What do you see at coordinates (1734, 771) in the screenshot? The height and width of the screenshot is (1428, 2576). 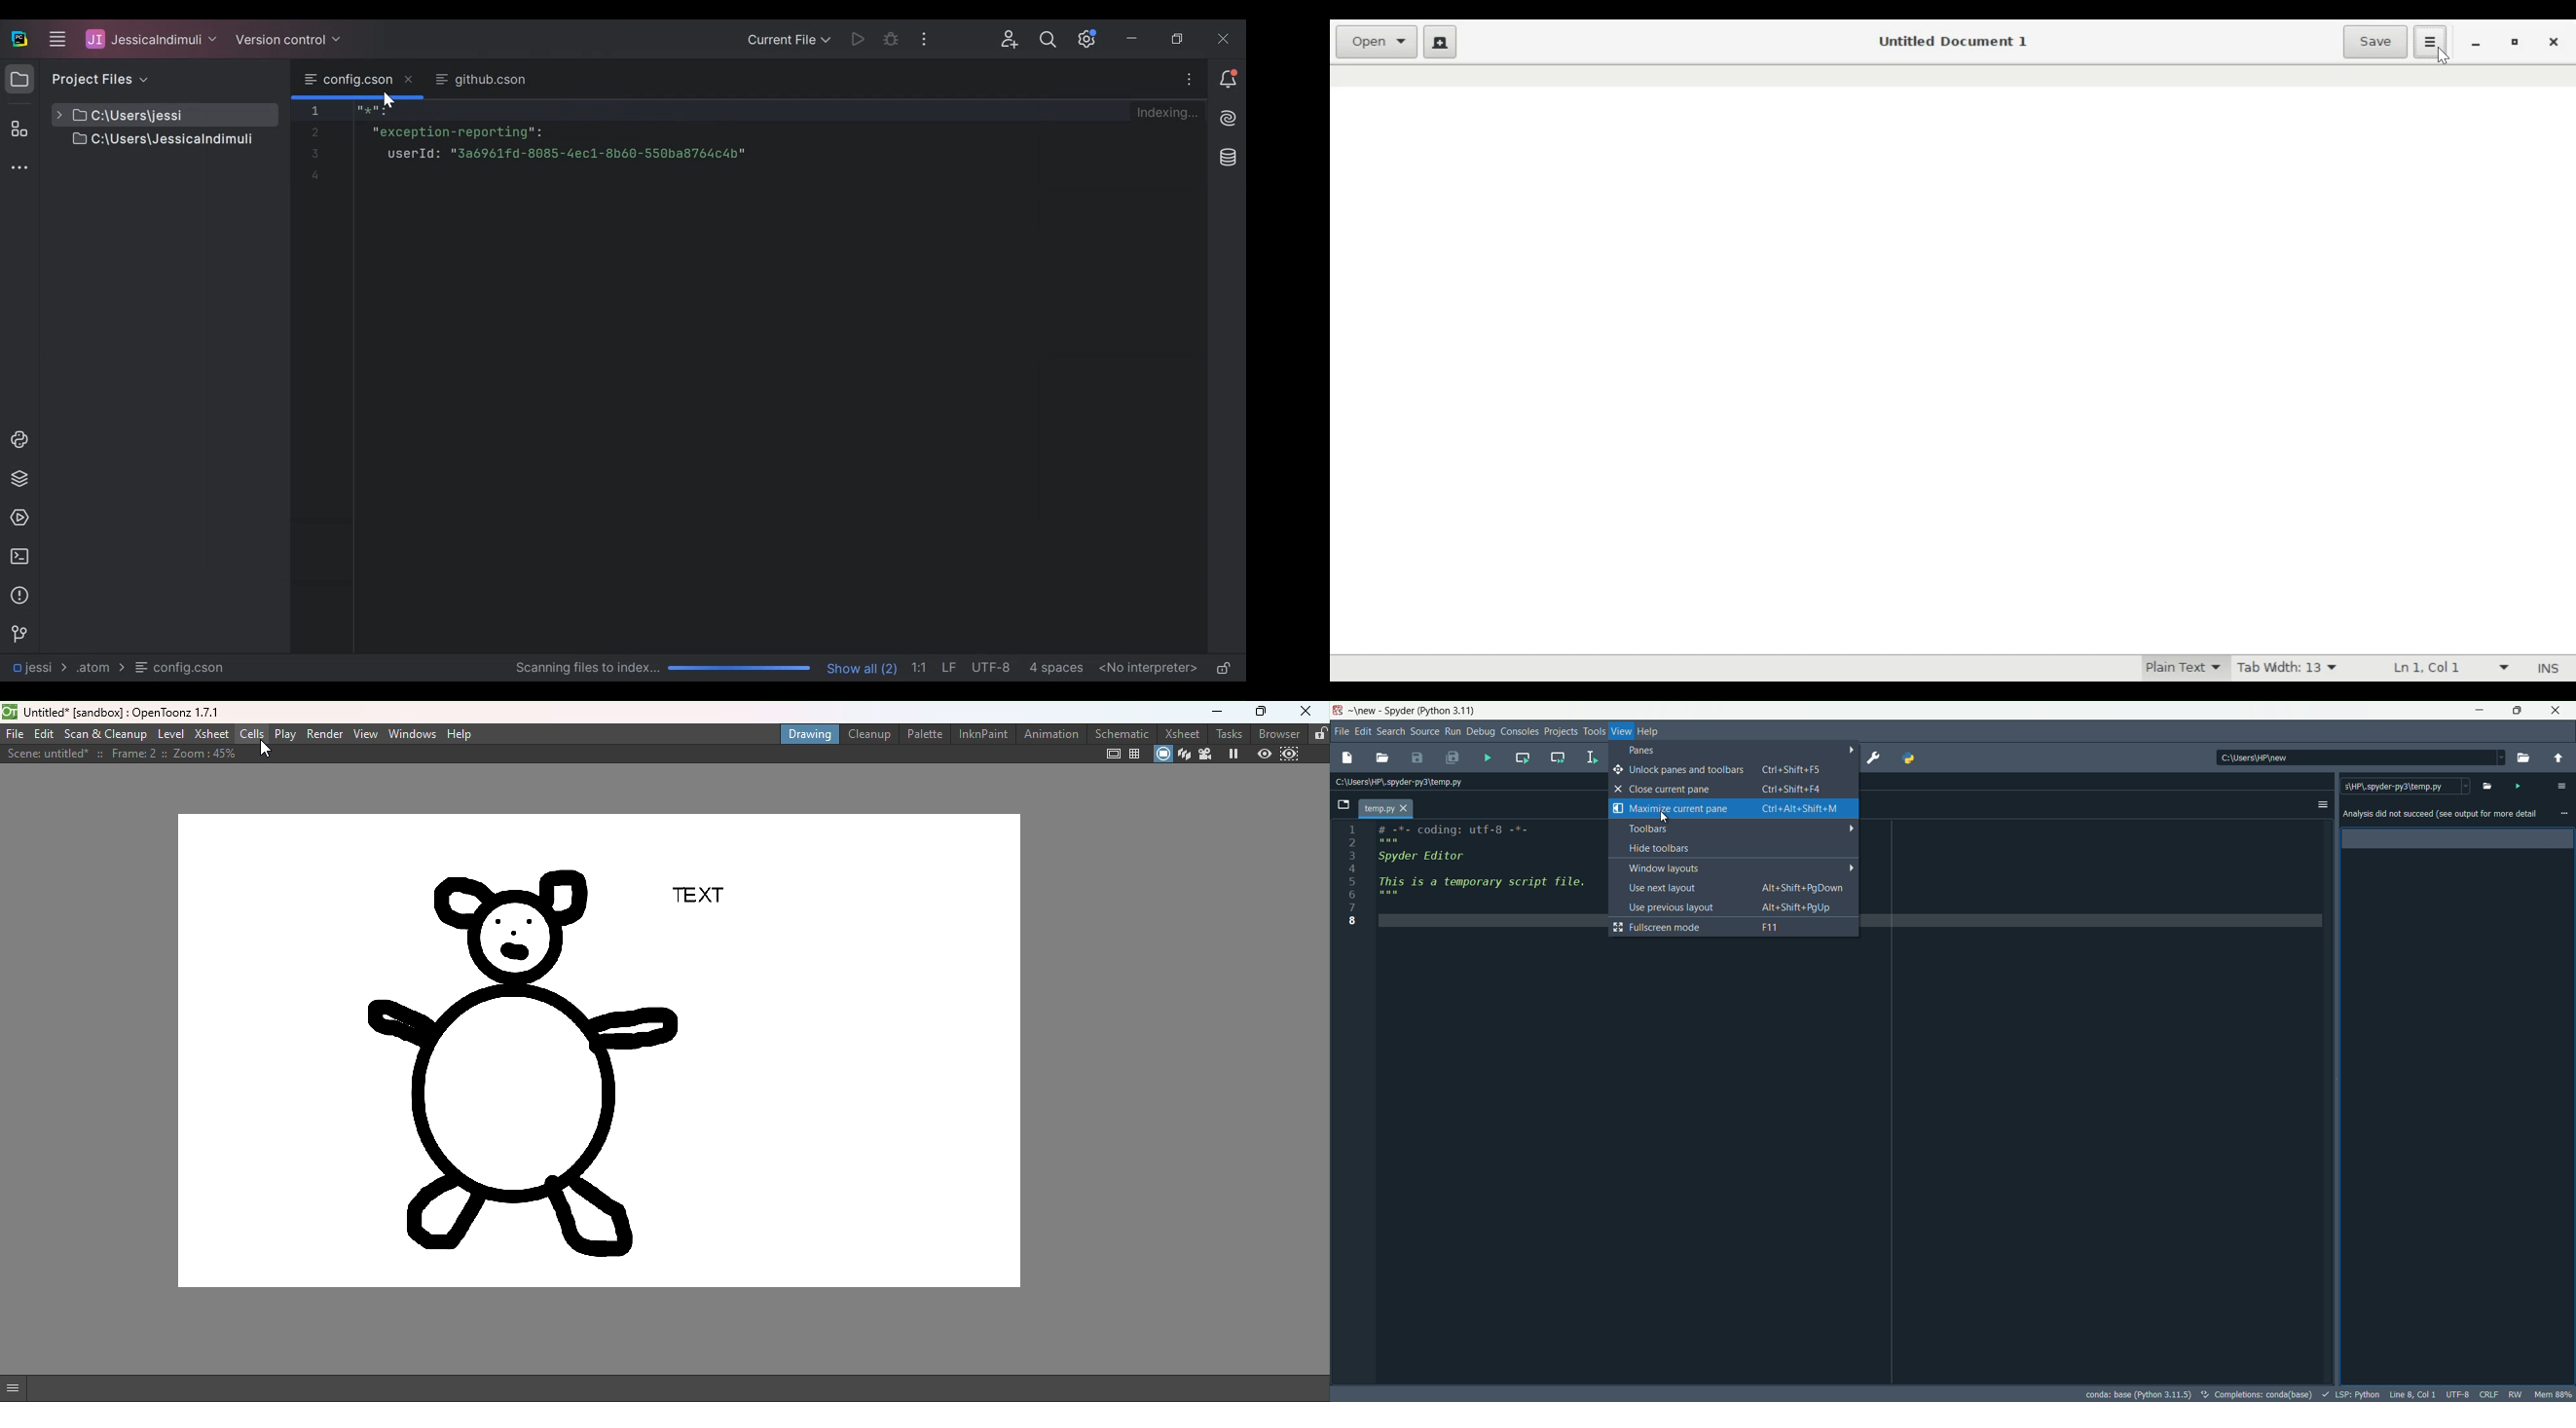 I see `unlock panes and toolbars` at bounding box center [1734, 771].